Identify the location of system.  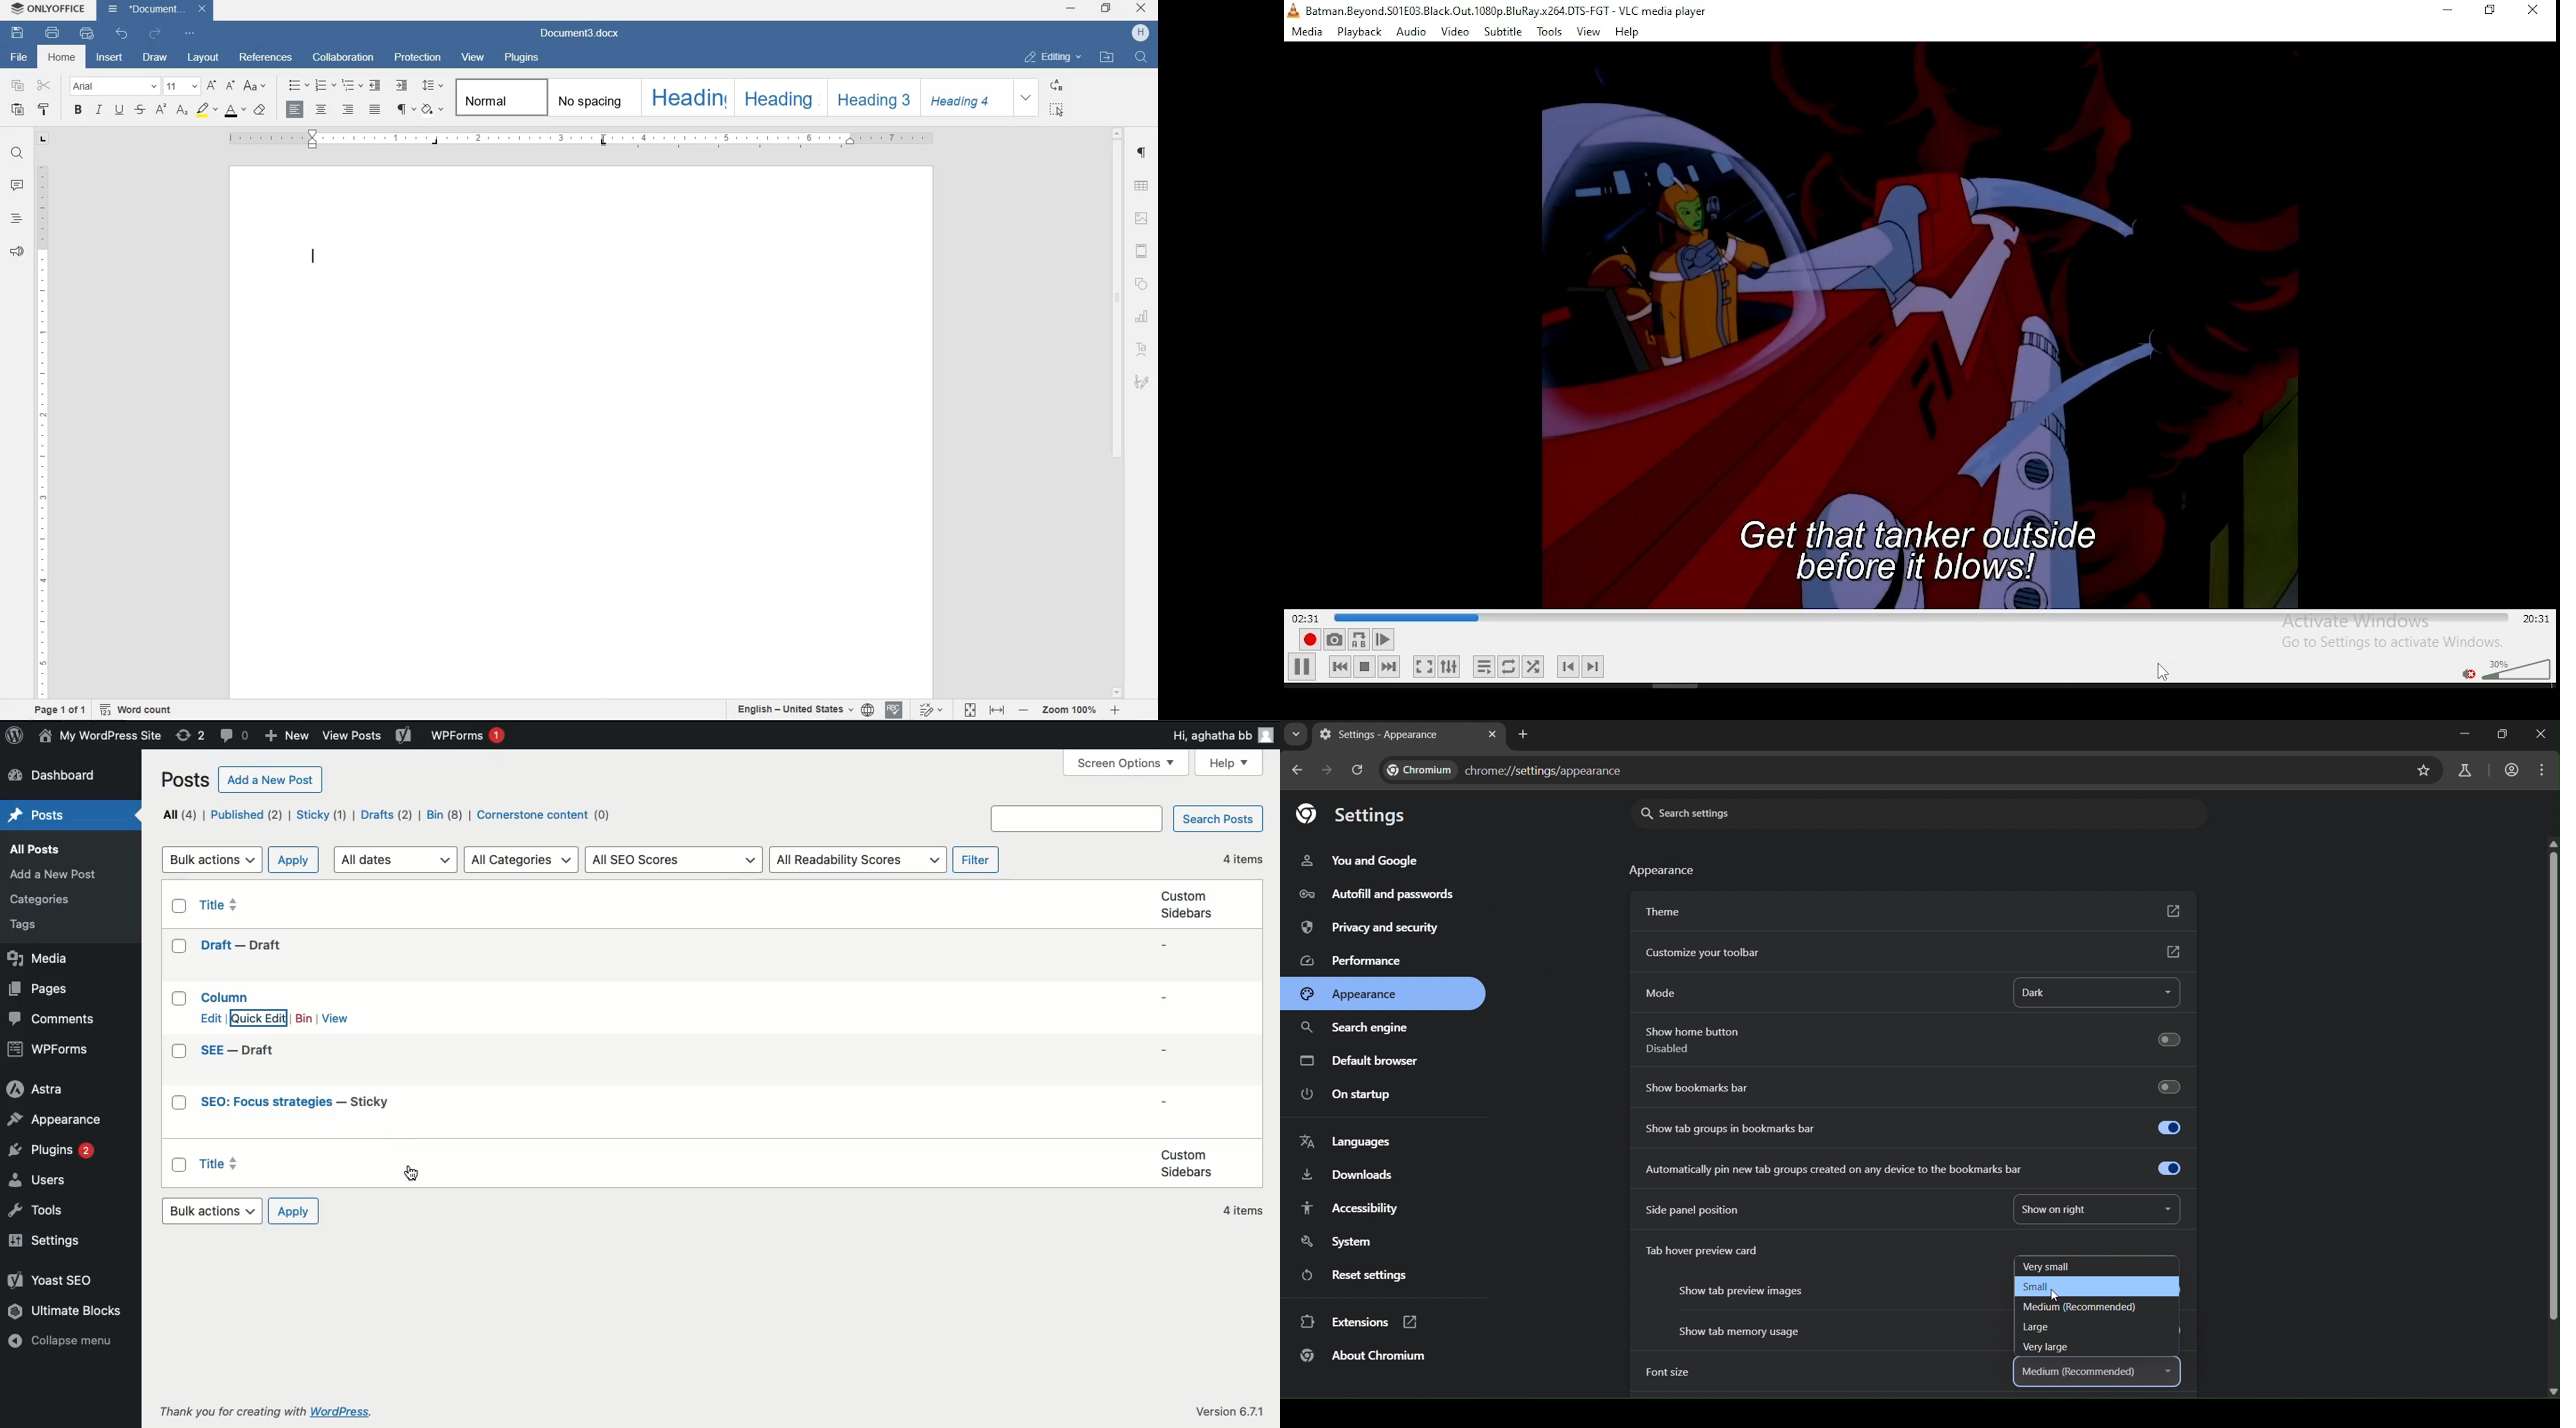
(1341, 1243).